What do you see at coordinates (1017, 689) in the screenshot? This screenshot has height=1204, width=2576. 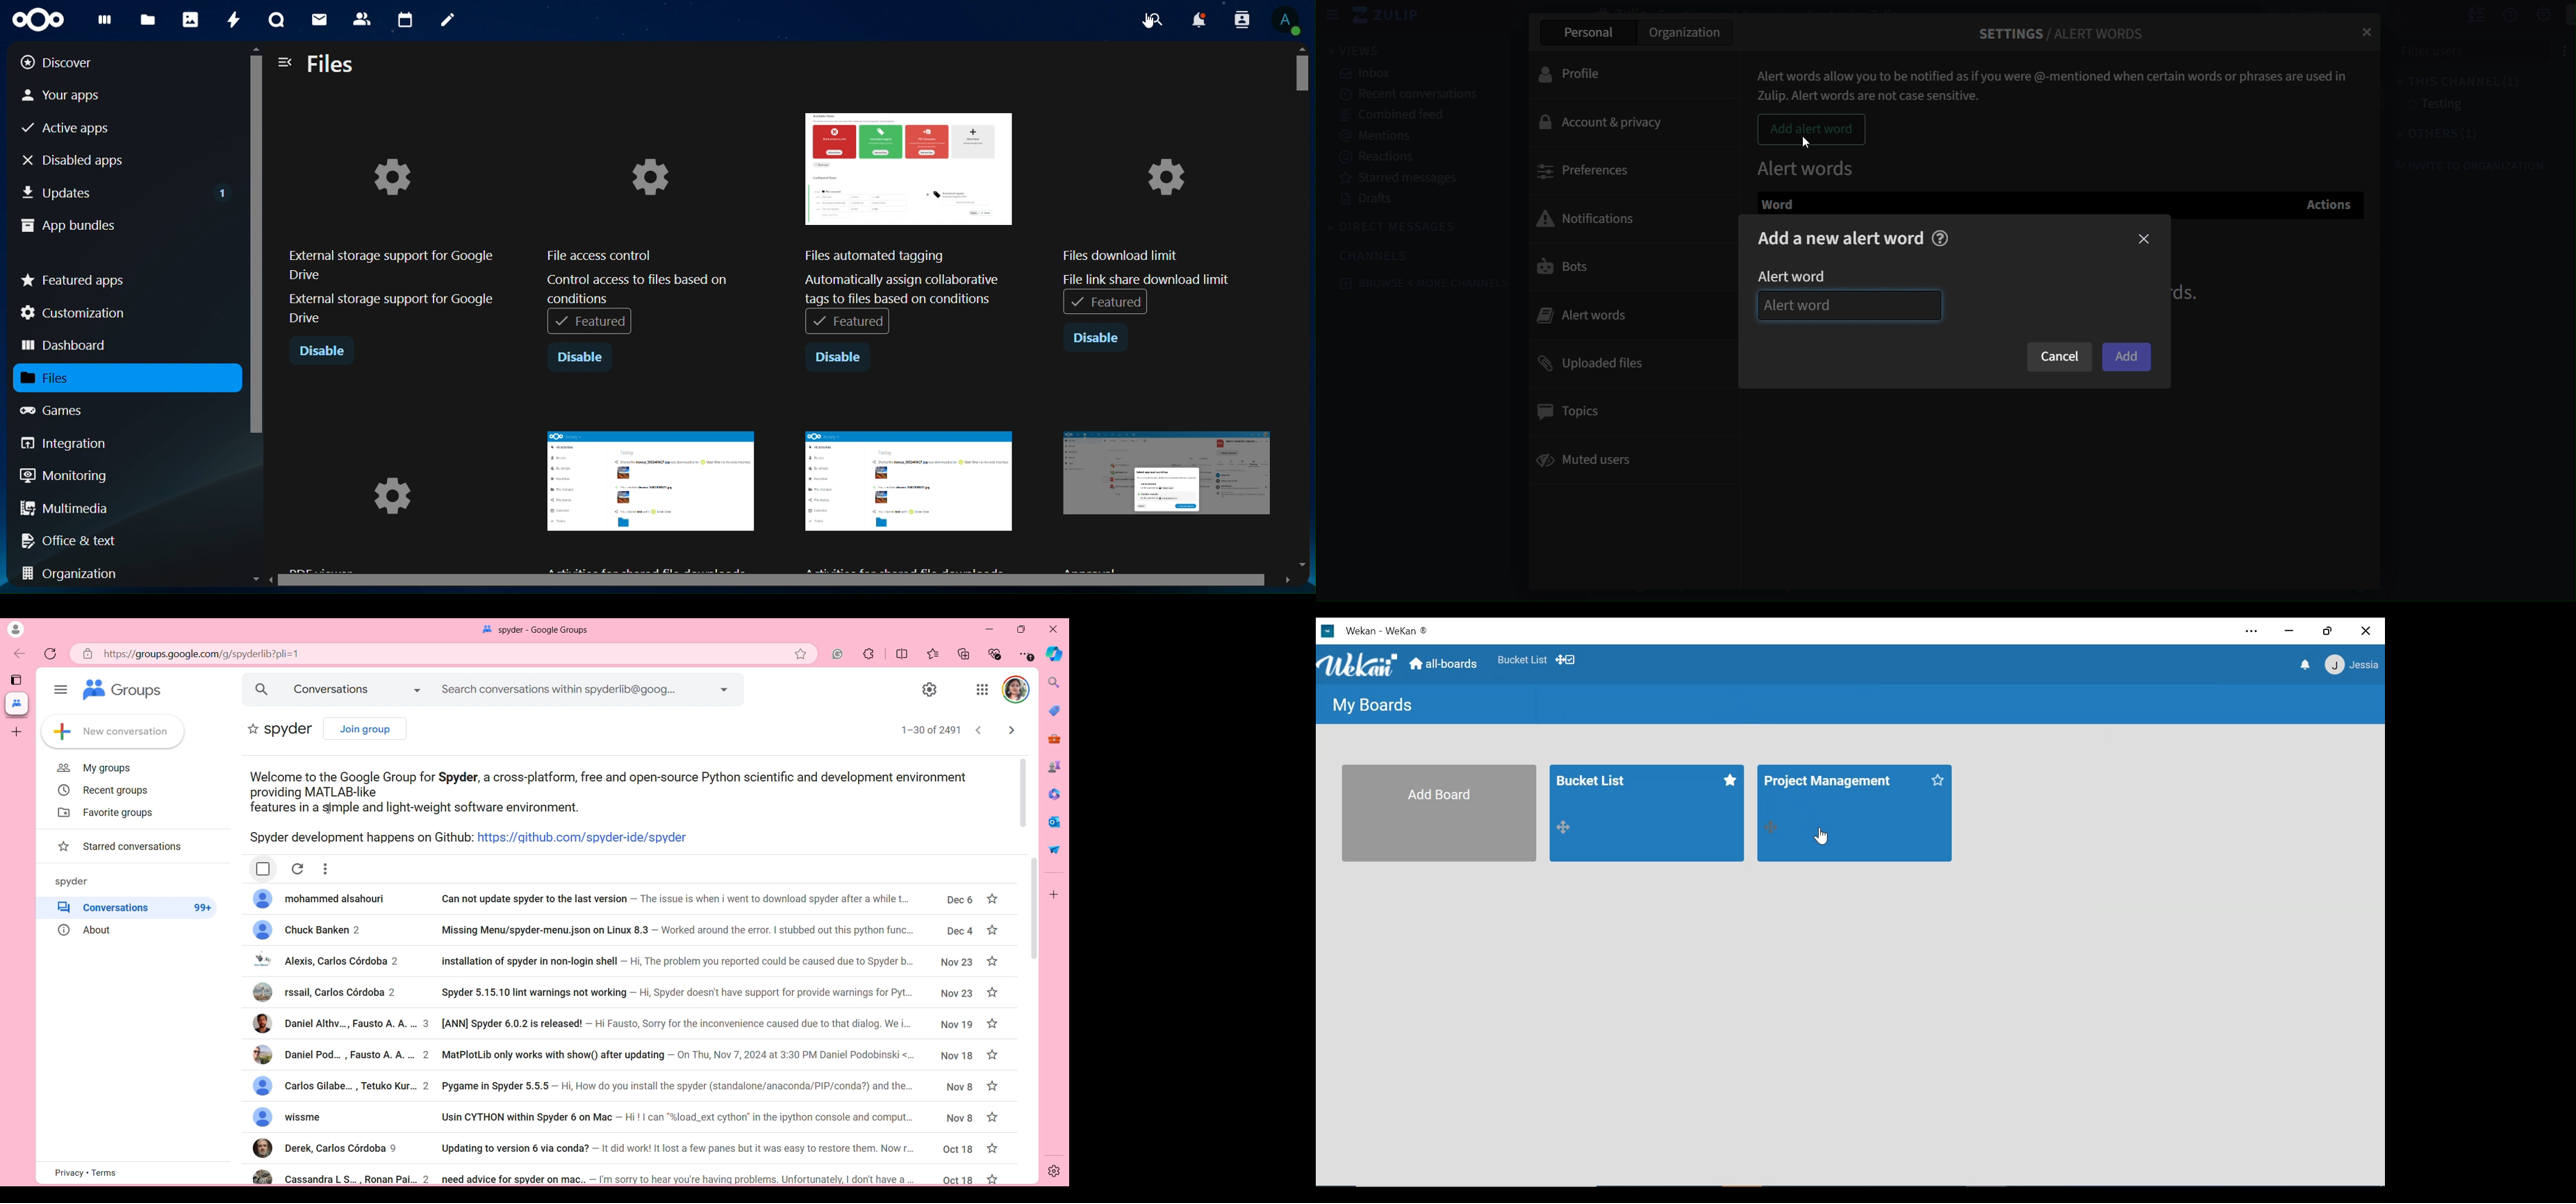 I see `Current account` at bounding box center [1017, 689].